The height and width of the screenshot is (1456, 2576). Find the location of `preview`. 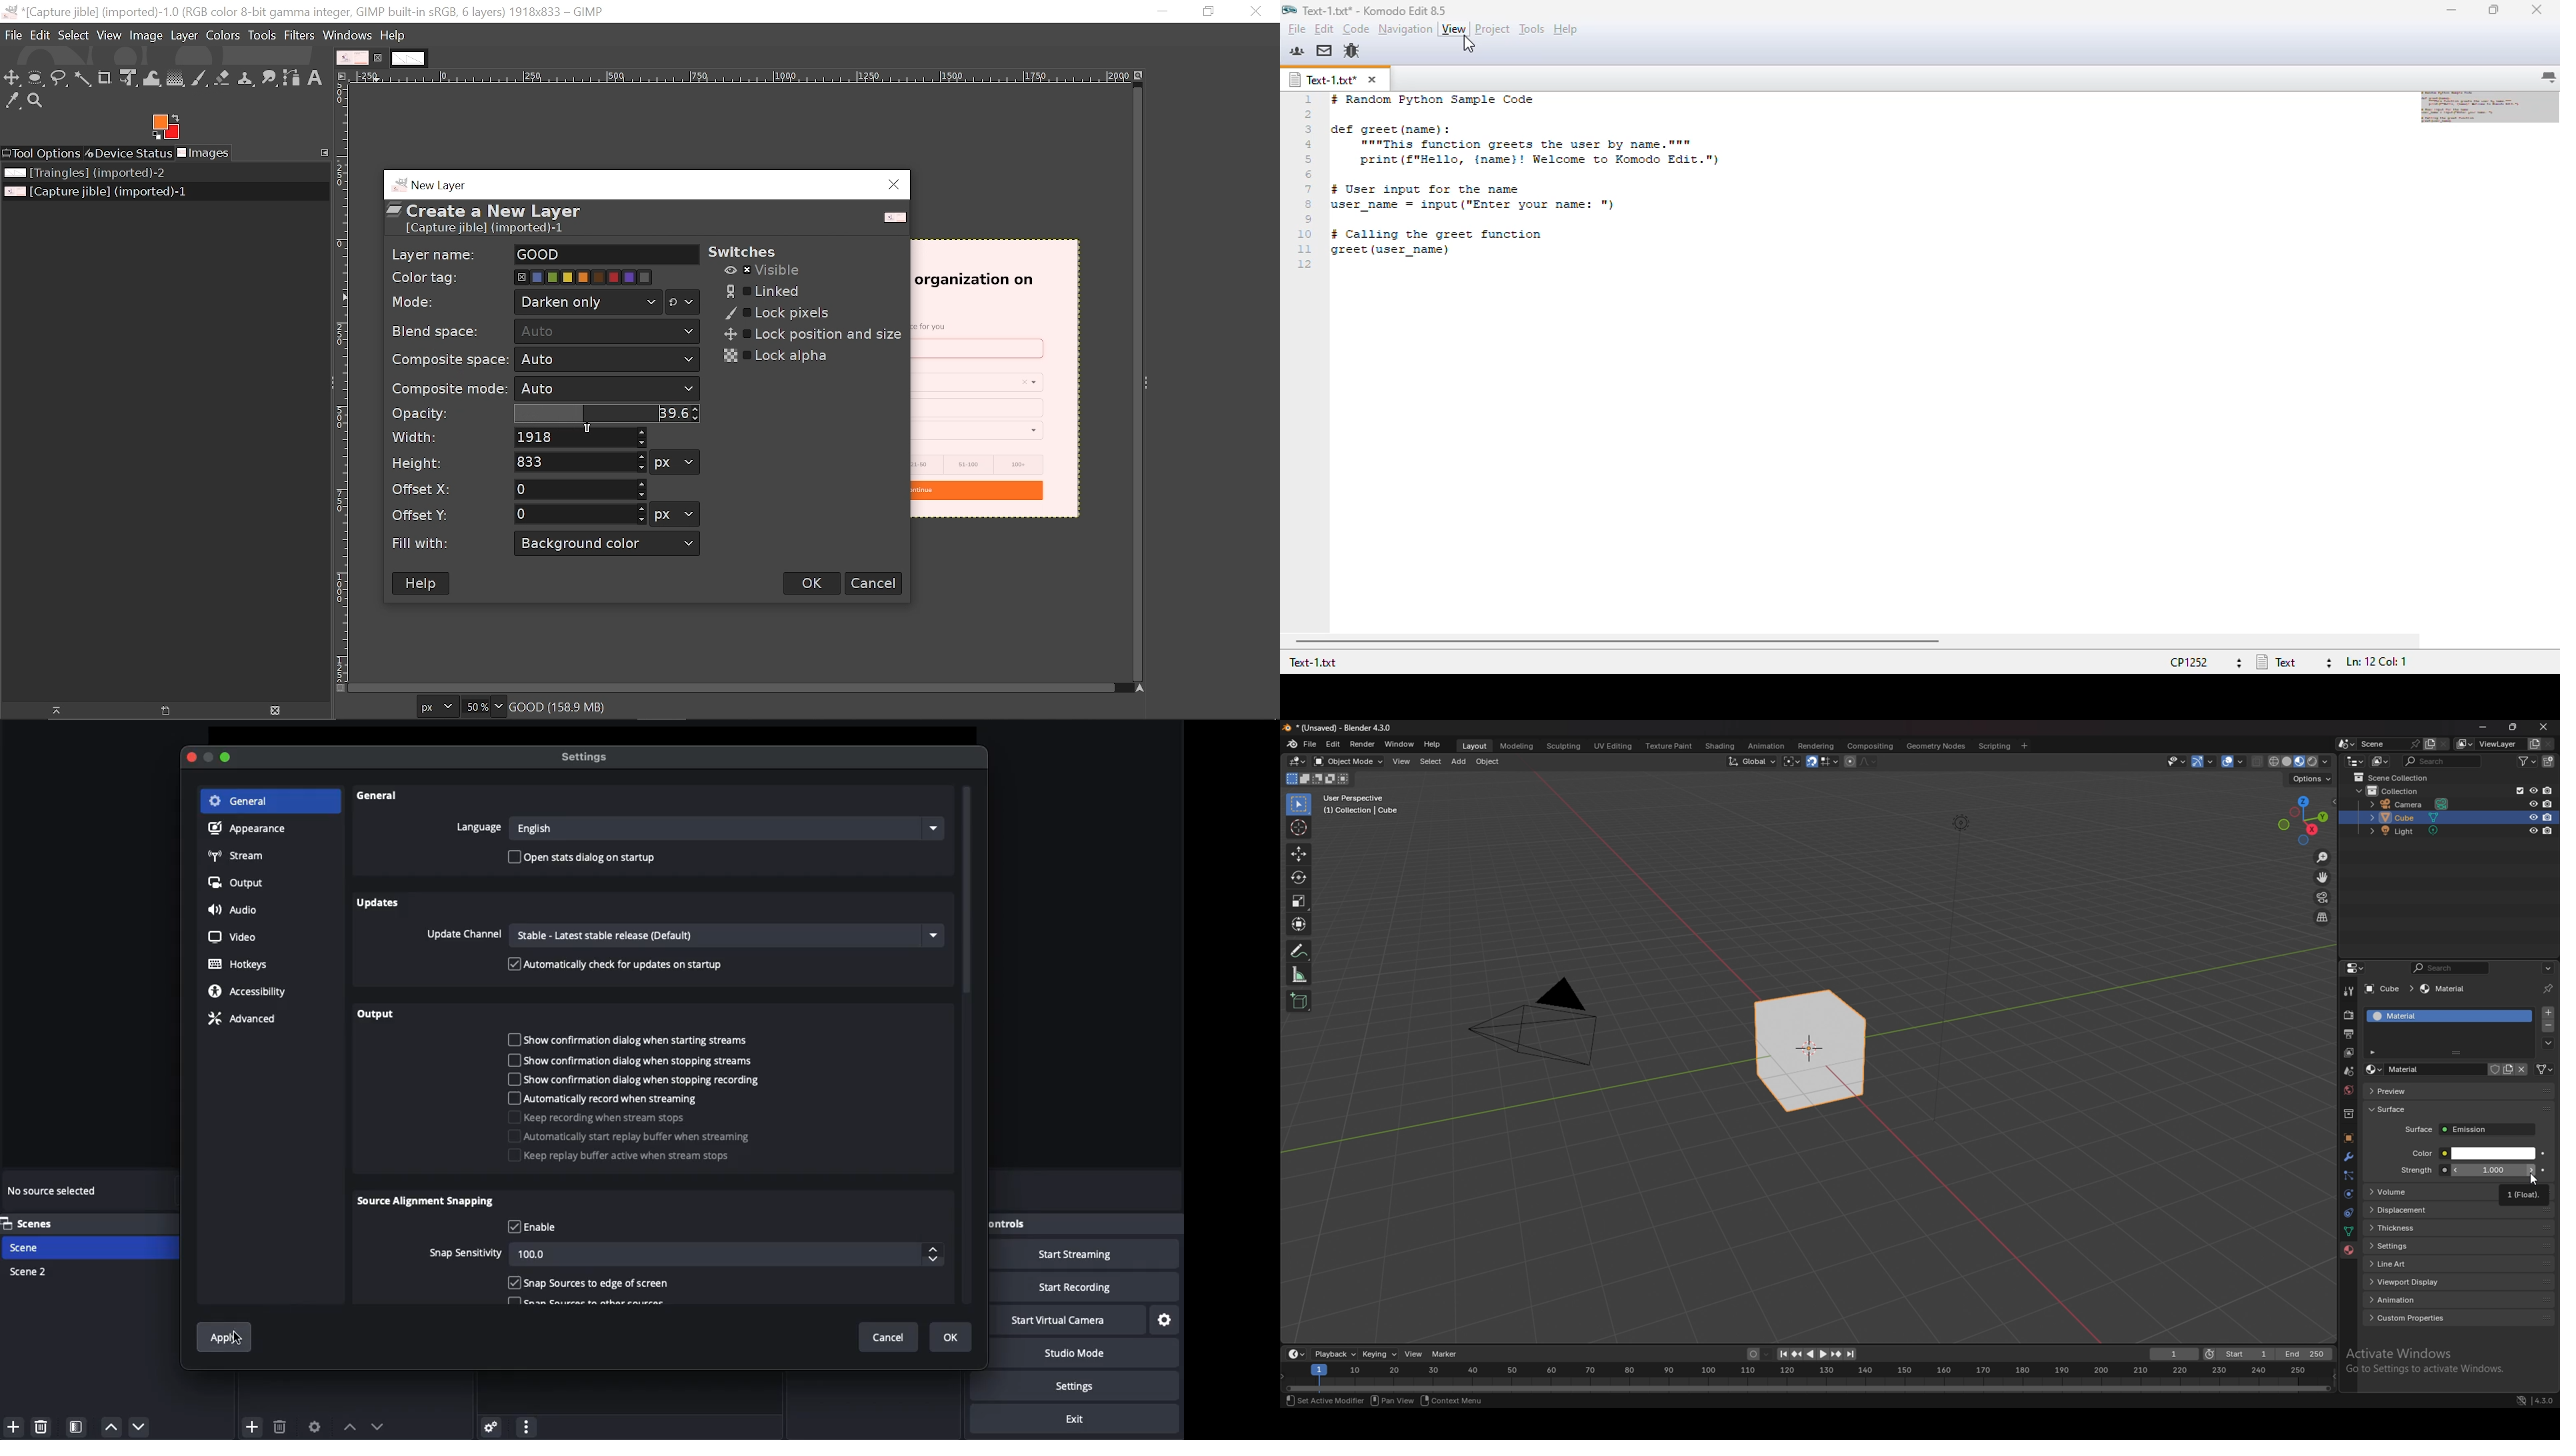

preview is located at coordinates (2413, 1091).